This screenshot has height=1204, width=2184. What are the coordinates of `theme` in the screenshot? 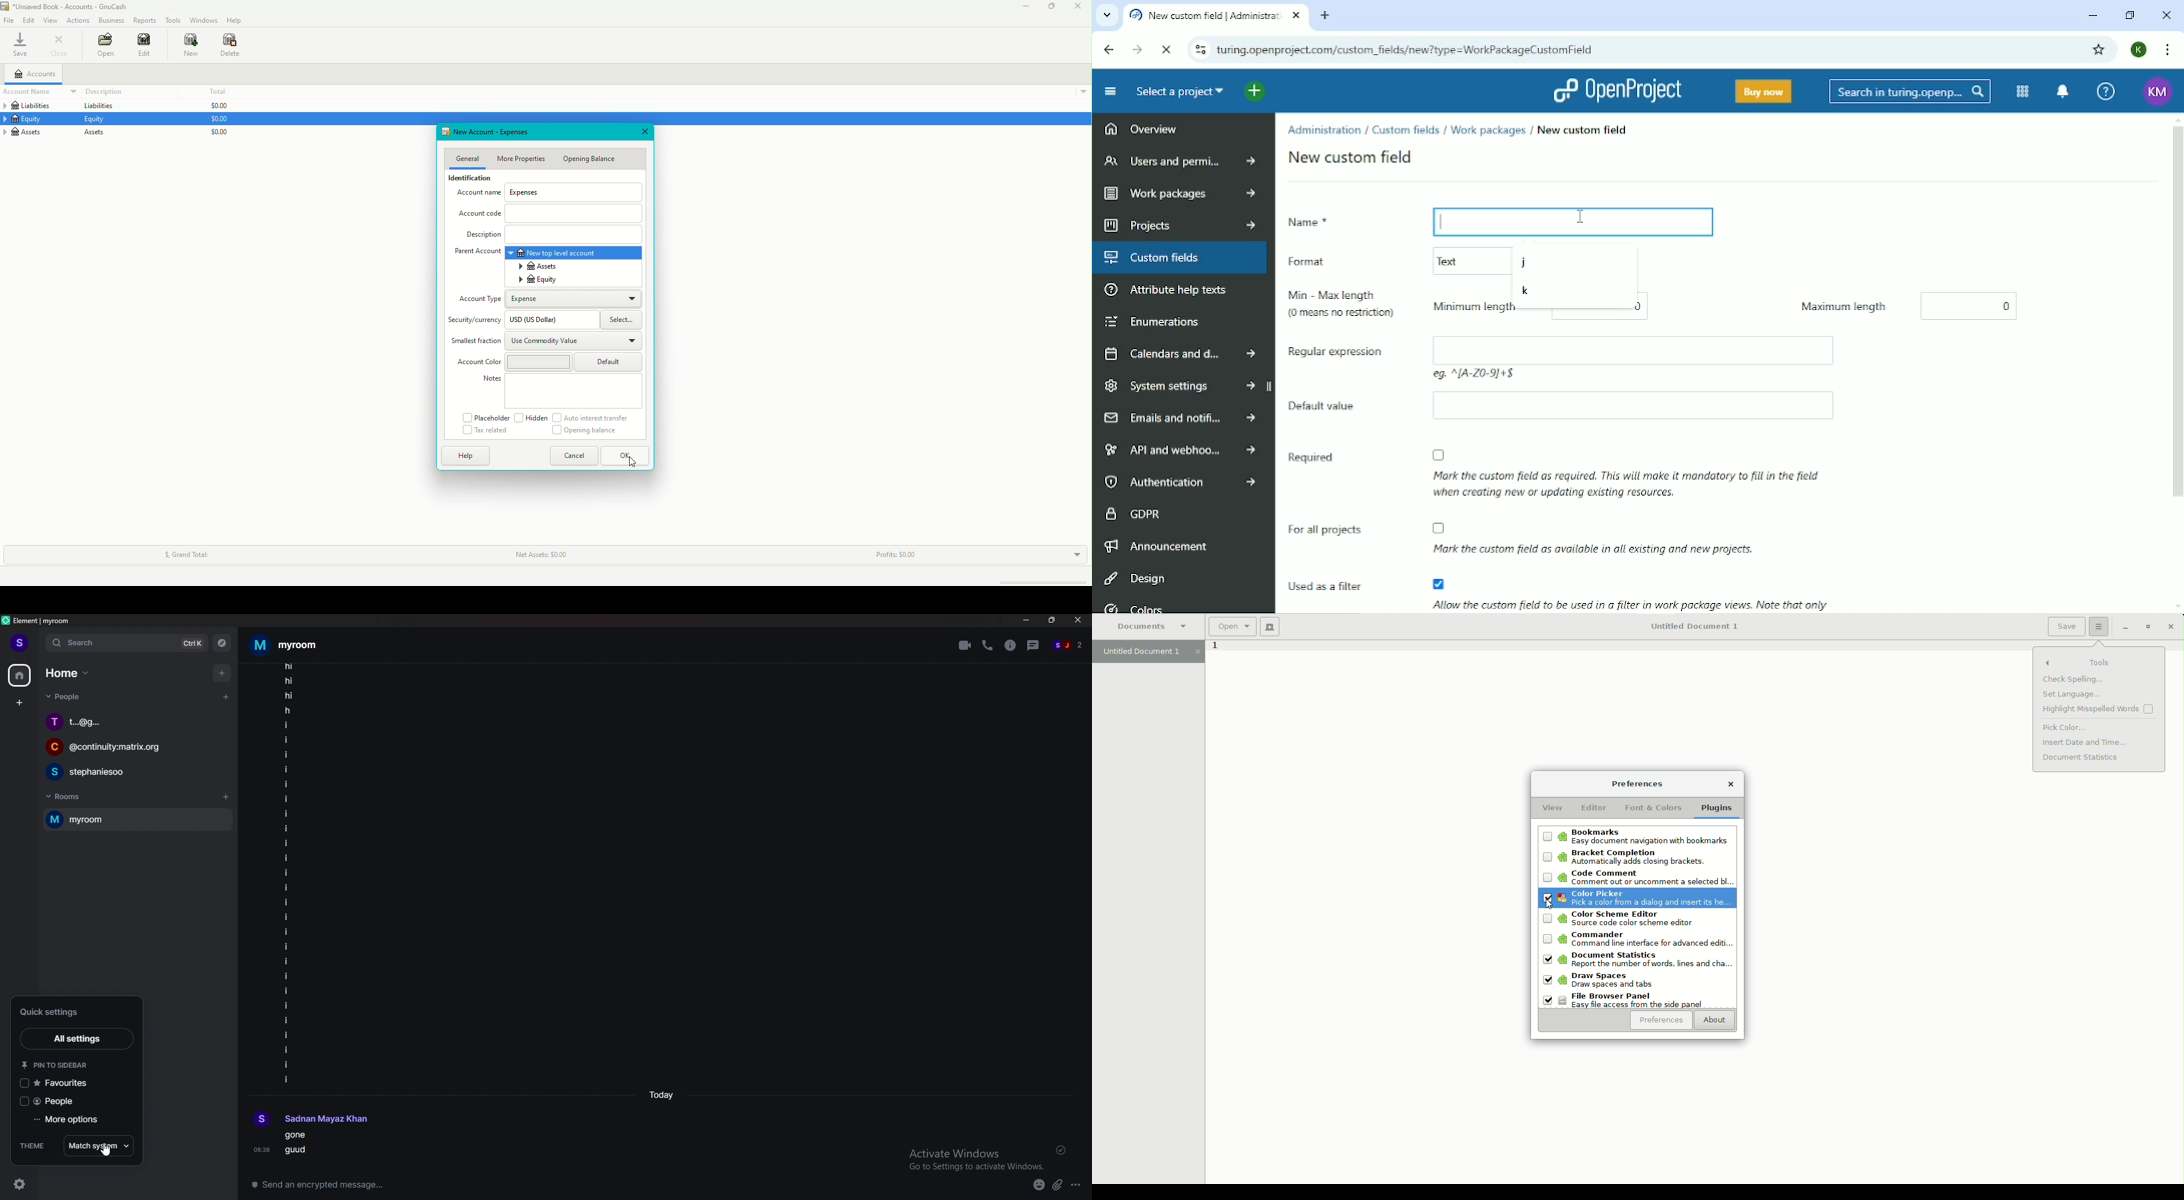 It's located at (34, 1146).